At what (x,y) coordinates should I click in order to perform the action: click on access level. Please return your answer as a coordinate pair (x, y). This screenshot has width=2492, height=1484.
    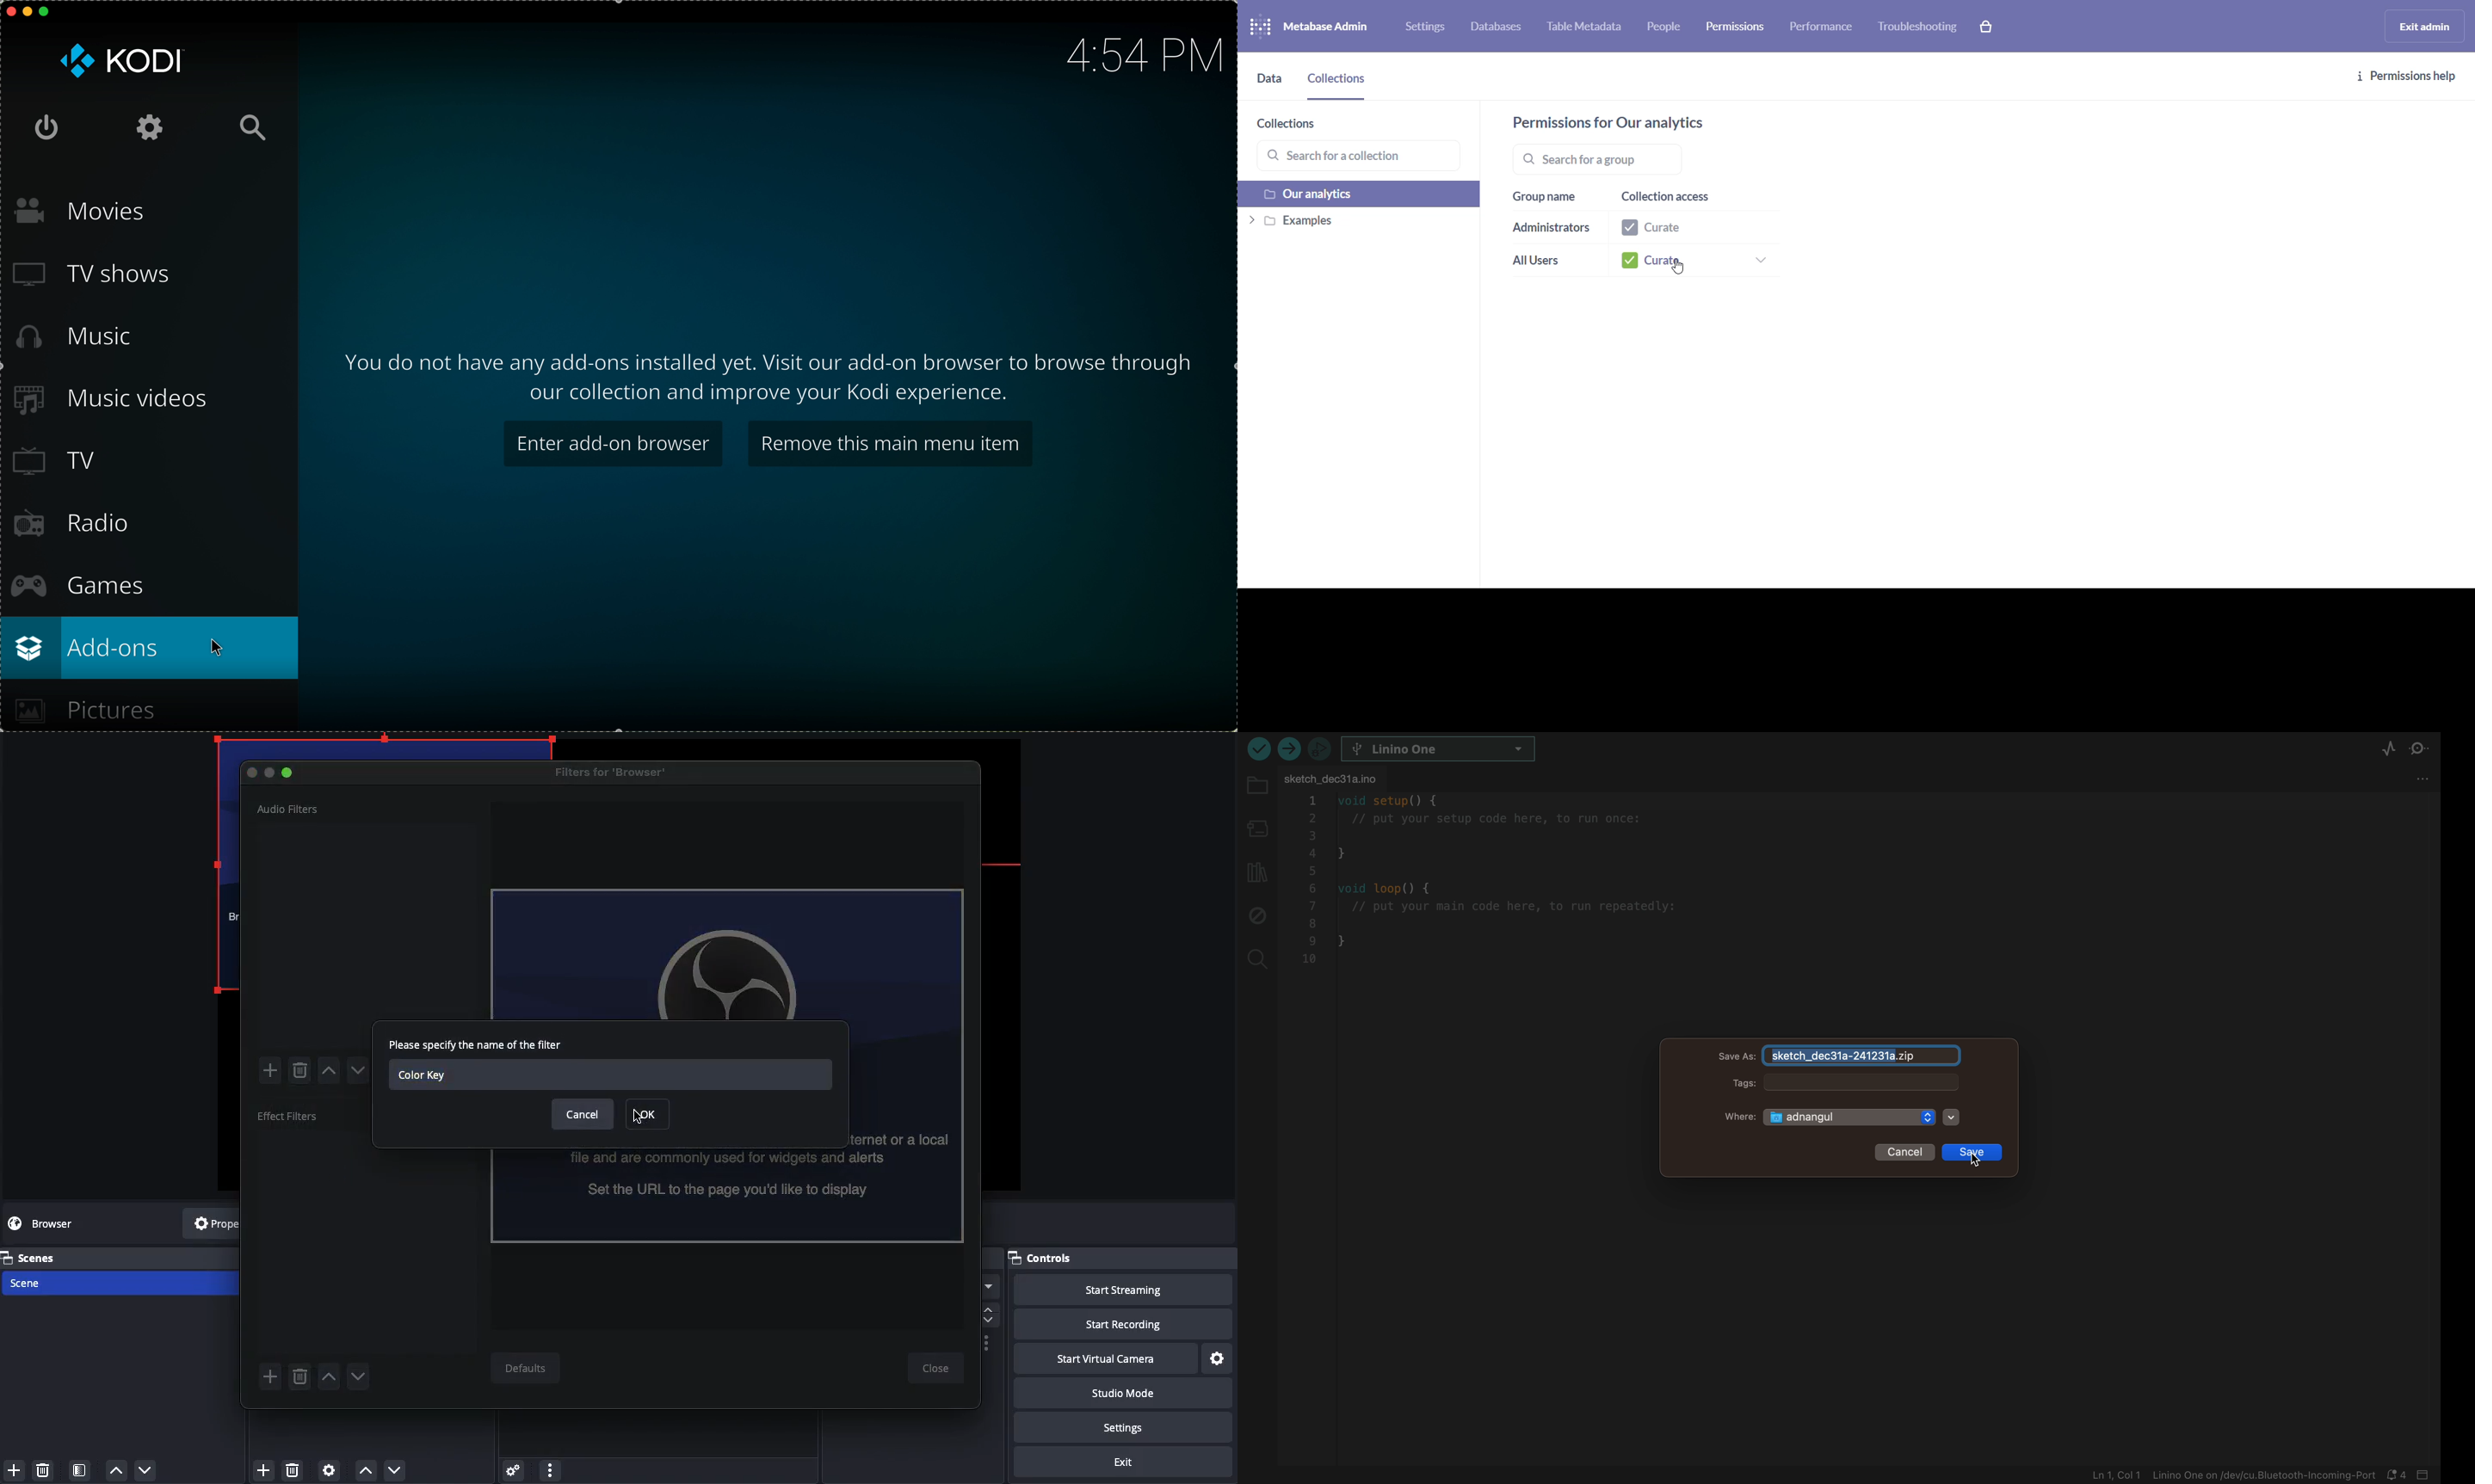
    Looking at the image, I should click on (1696, 262).